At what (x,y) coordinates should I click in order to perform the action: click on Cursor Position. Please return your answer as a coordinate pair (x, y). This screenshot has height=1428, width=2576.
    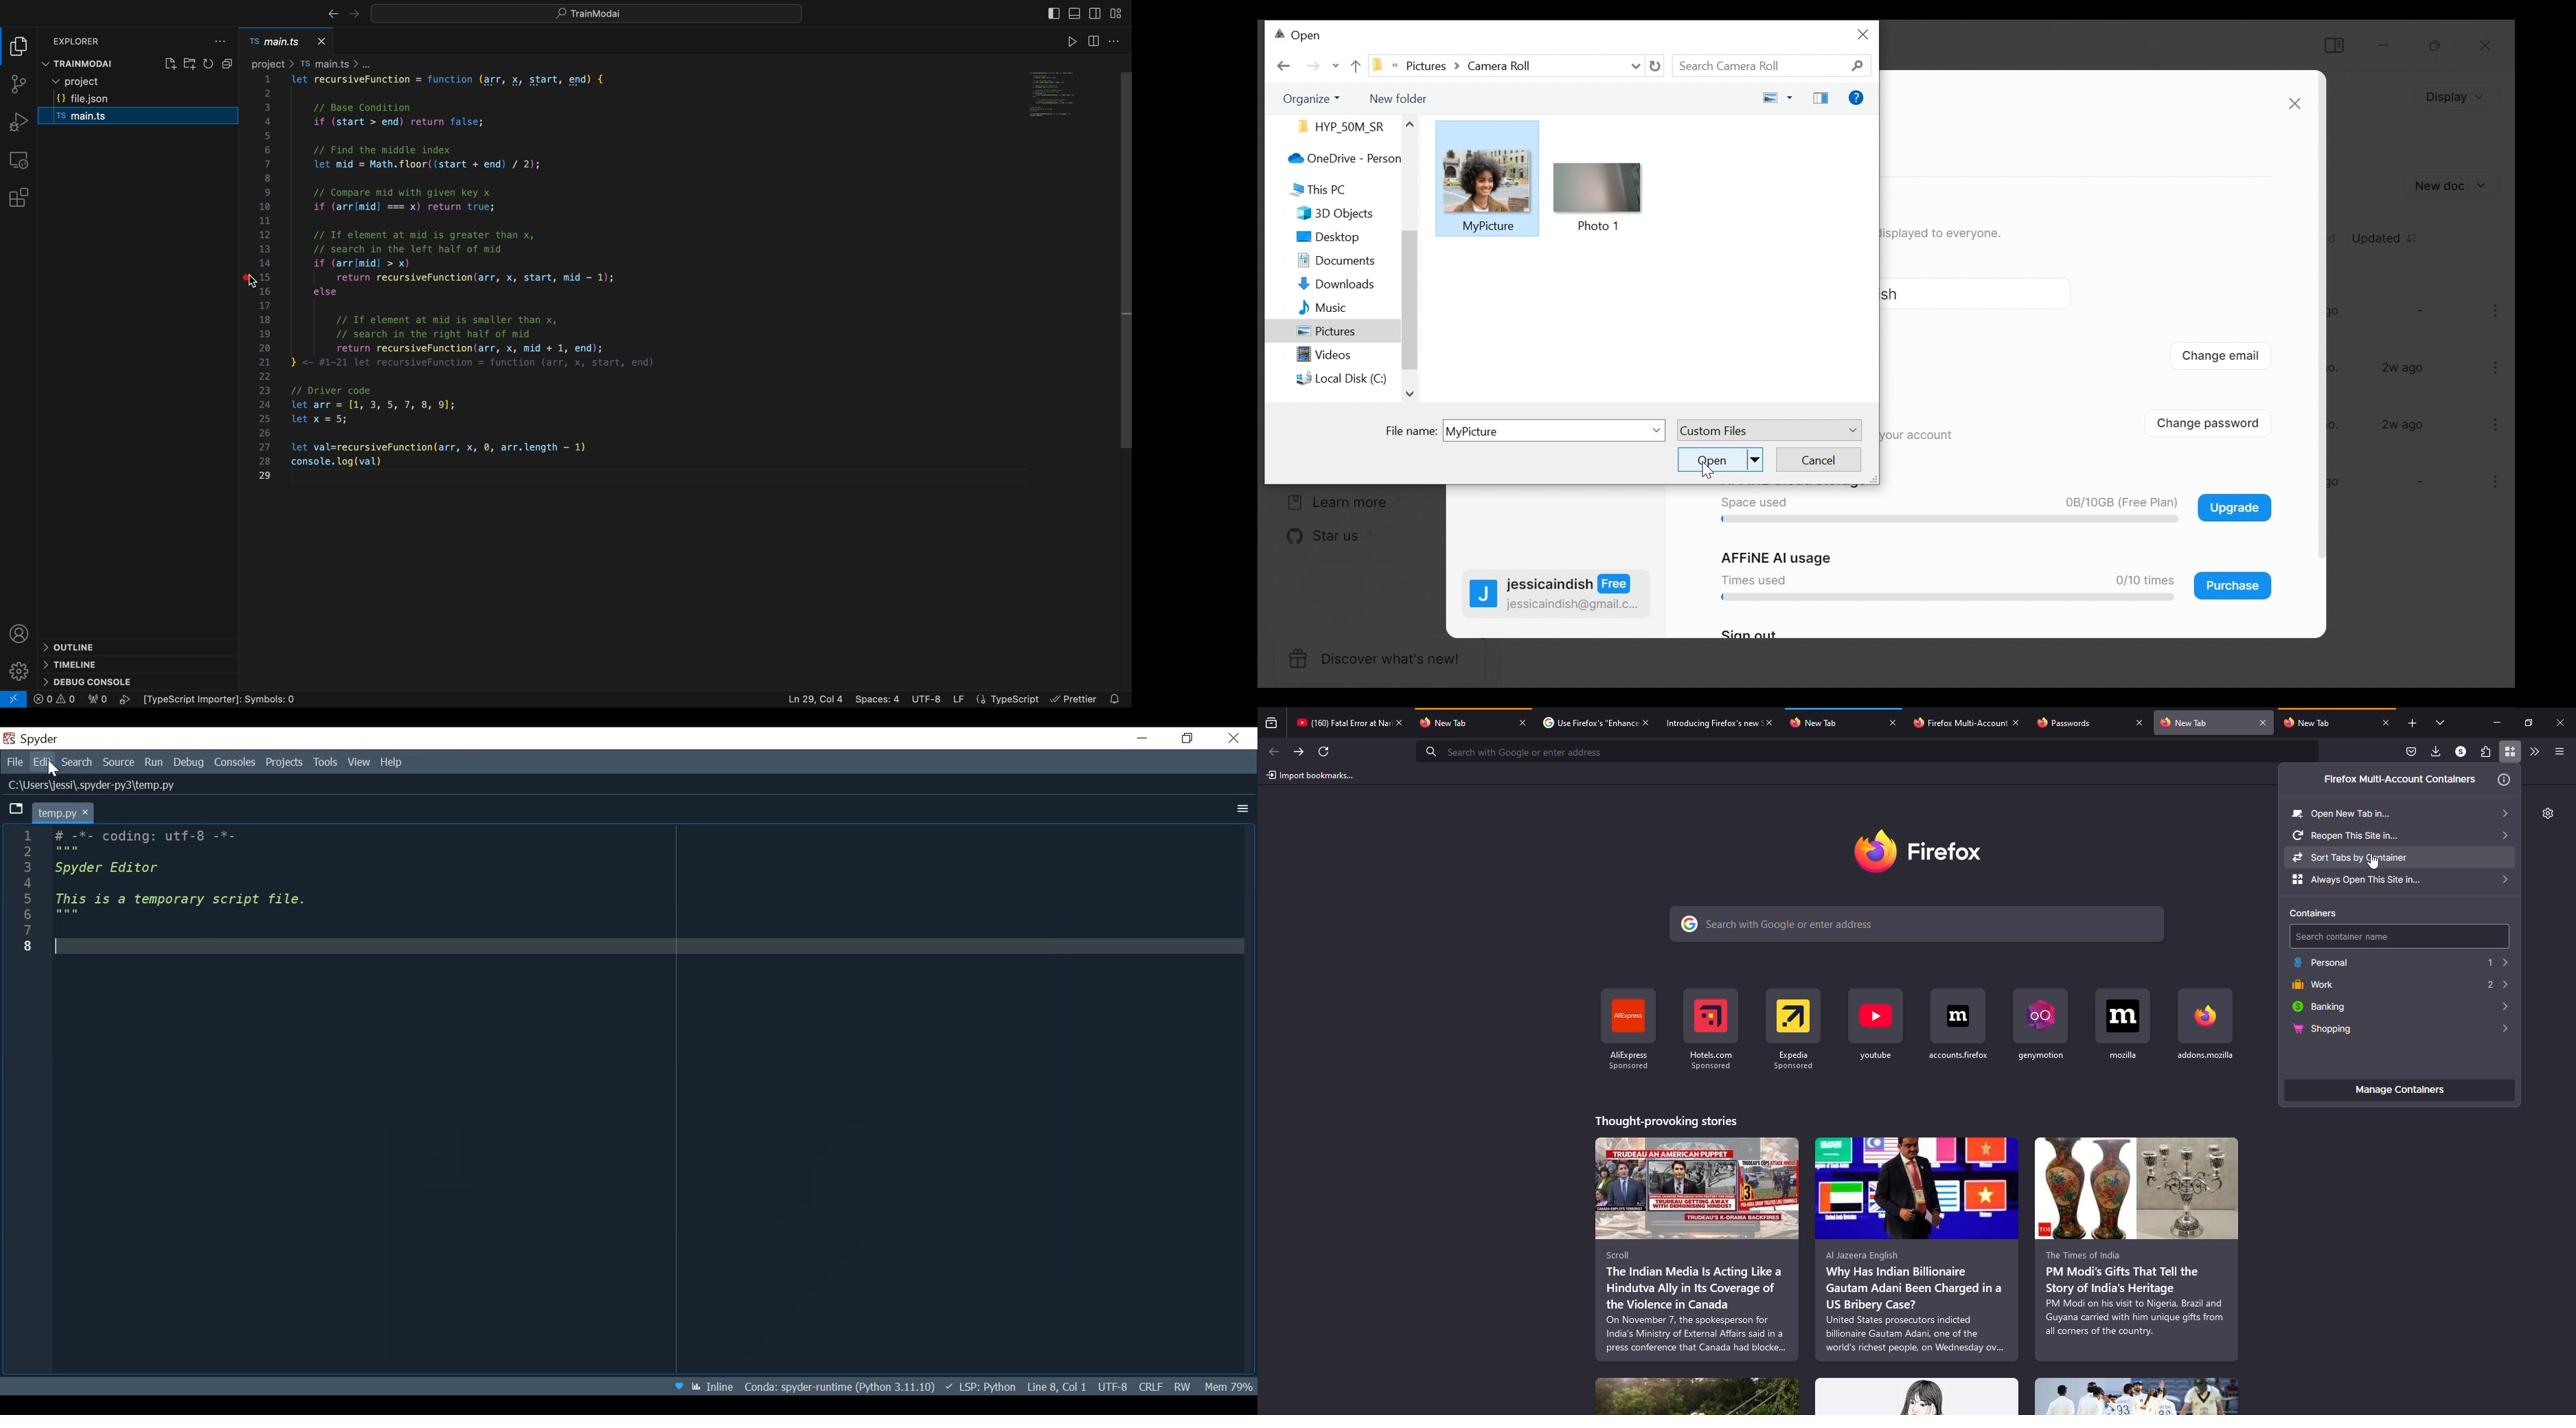
    Looking at the image, I should click on (1058, 1386).